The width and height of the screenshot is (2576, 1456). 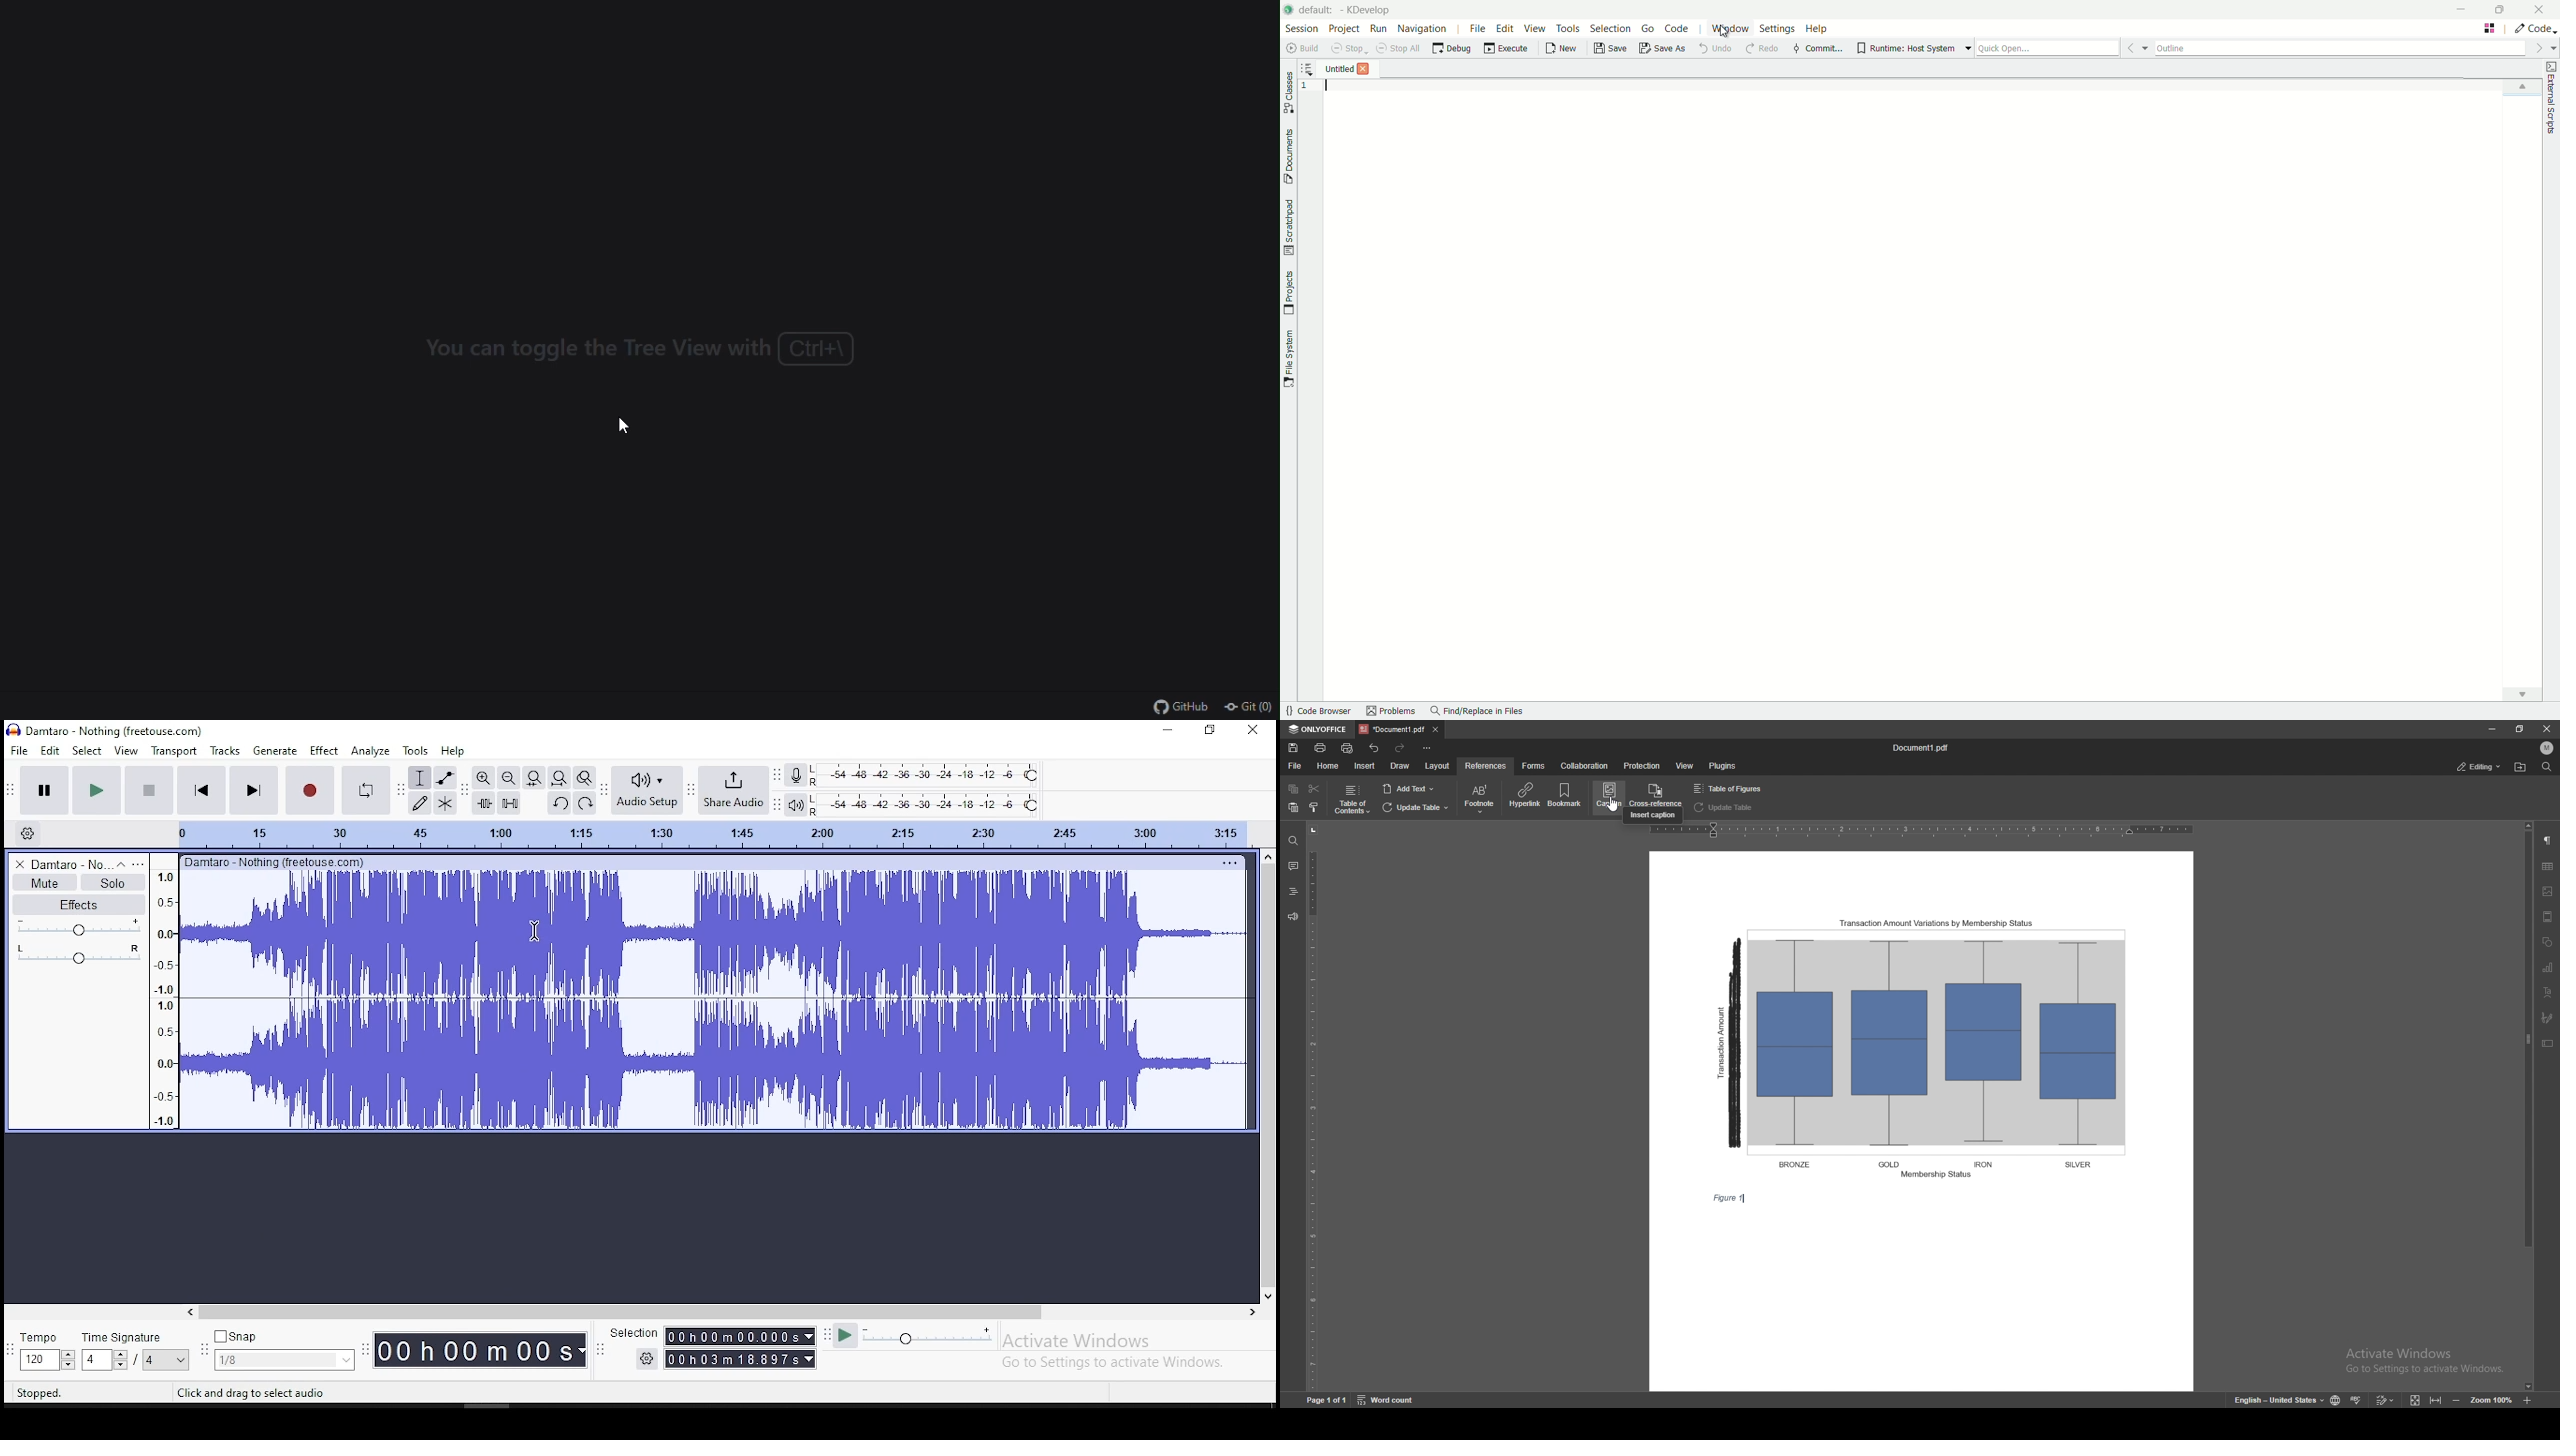 What do you see at coordinates (1525, 795) in the screenshot?
I see `hyperlink` at bounding box center [1525, 795].